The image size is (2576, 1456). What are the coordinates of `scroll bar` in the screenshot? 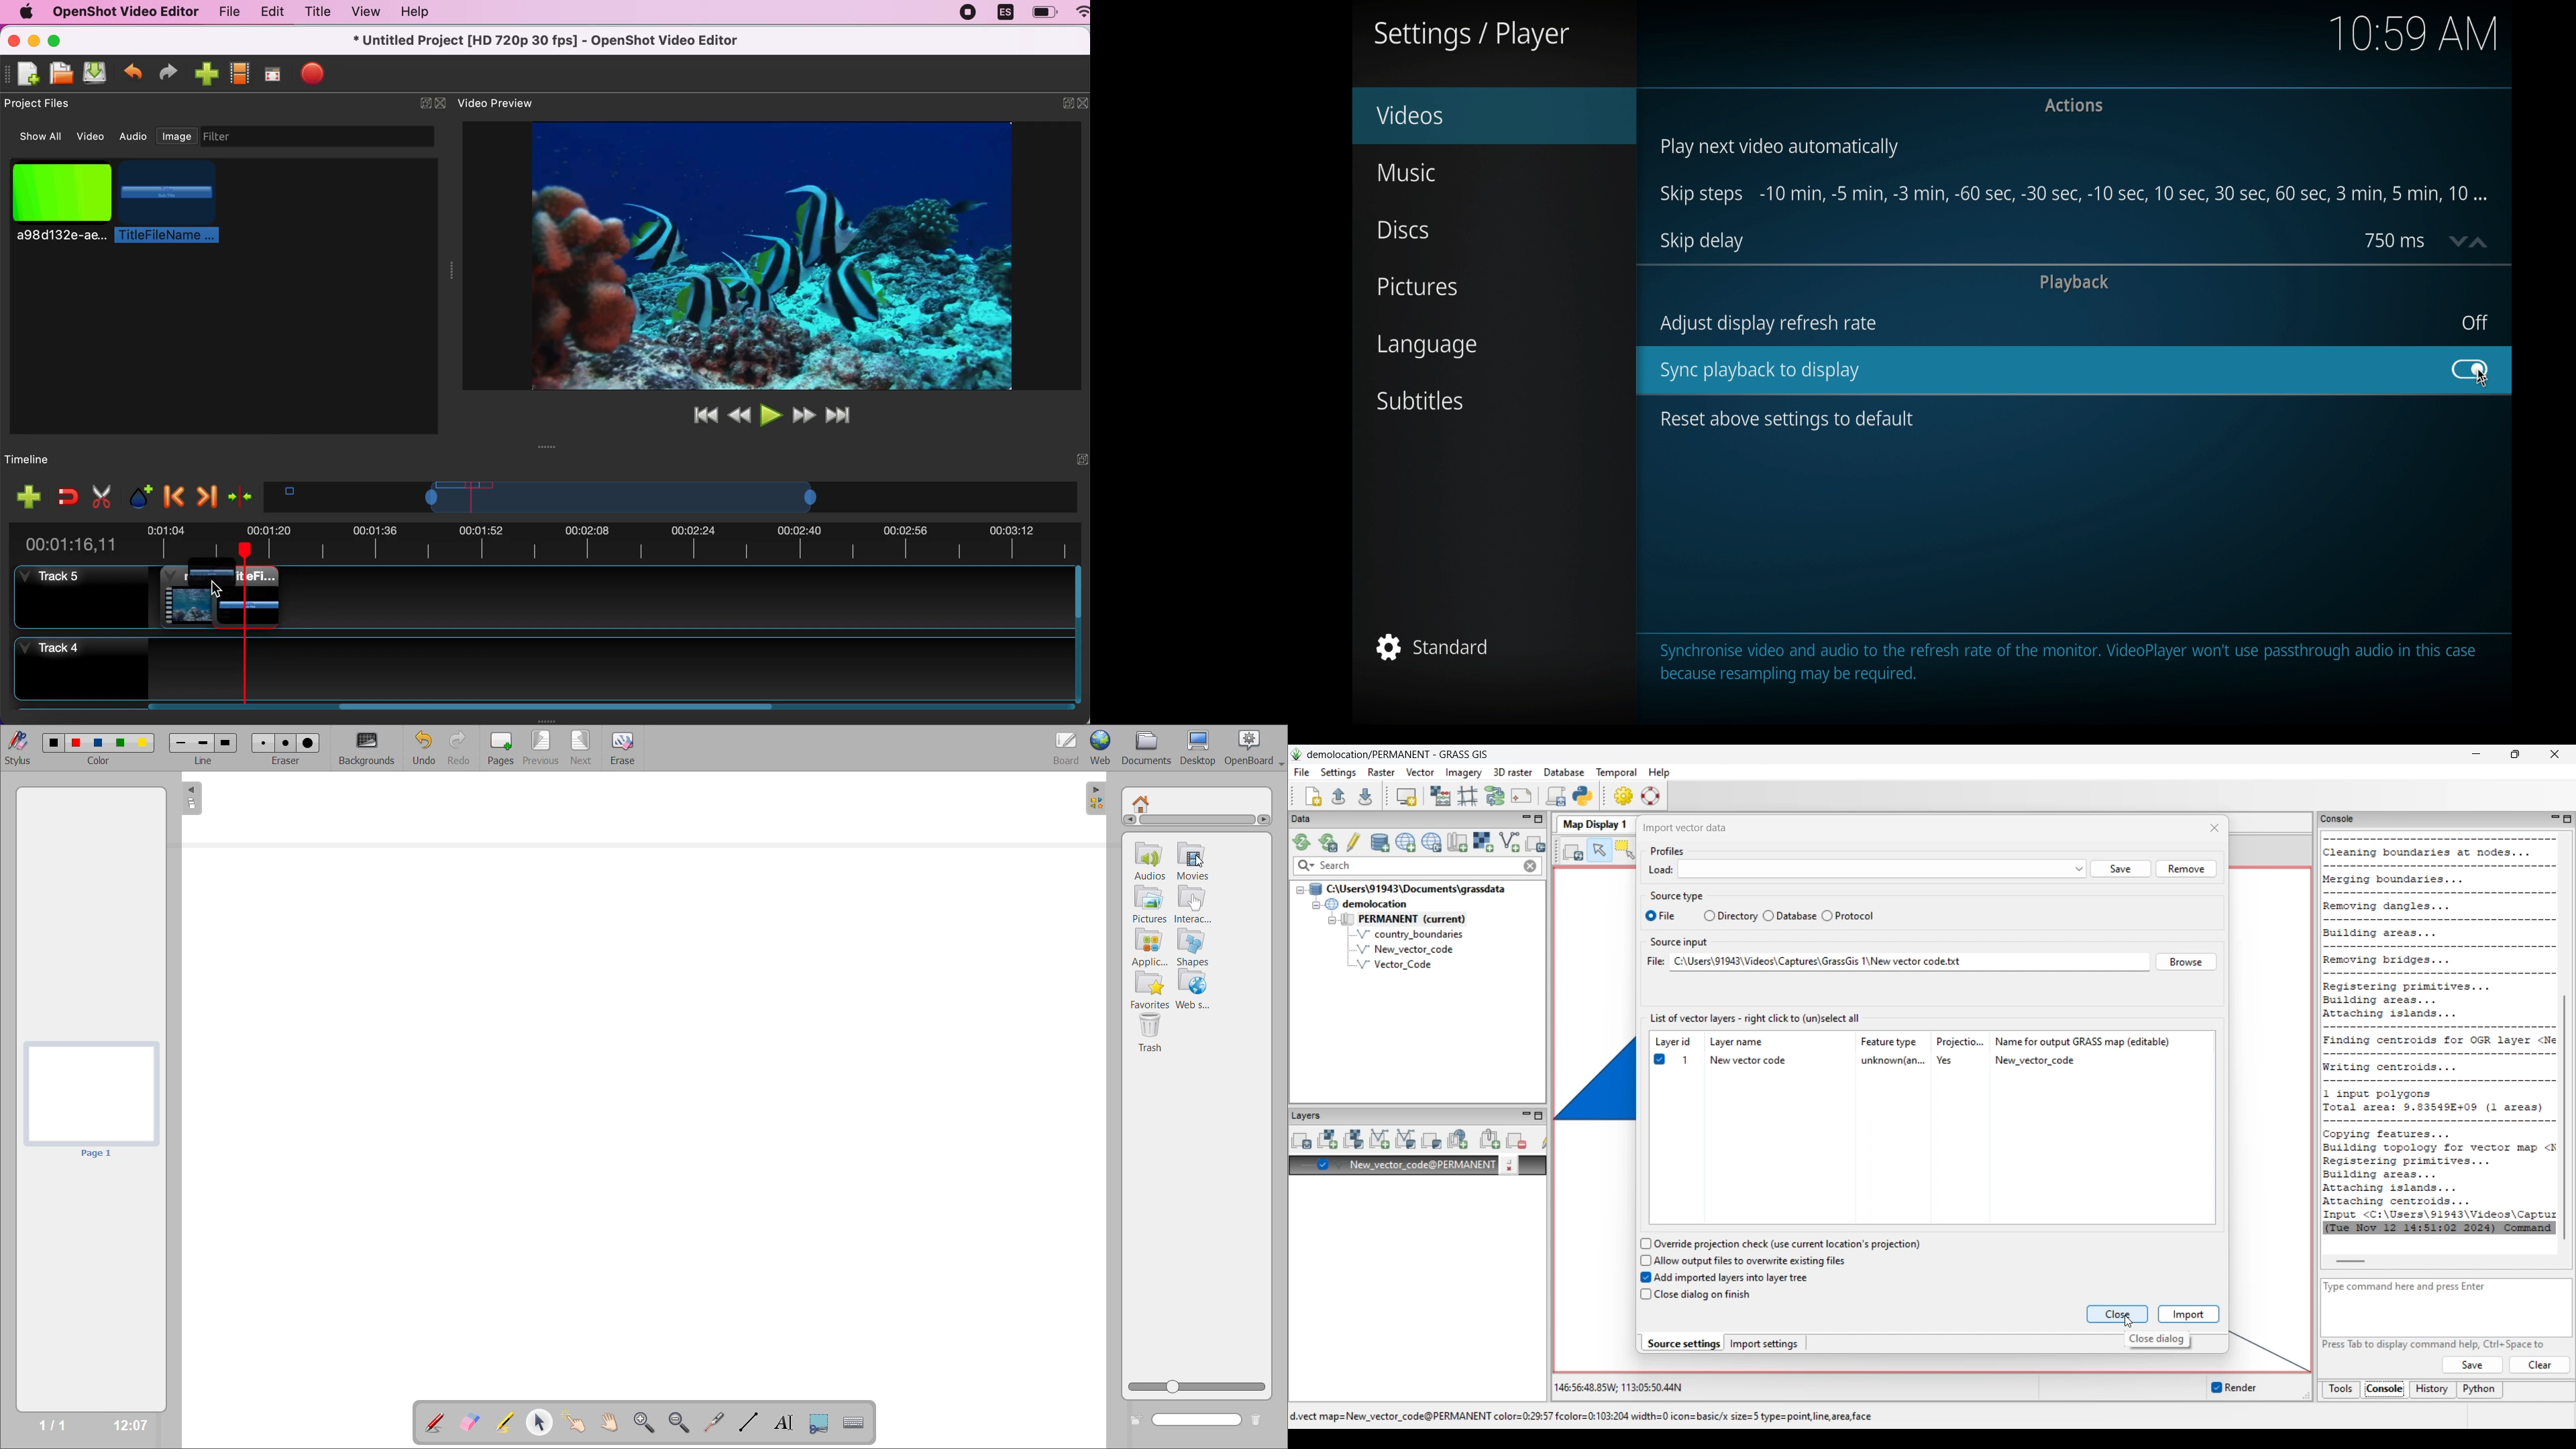 It's located at (461, 713).